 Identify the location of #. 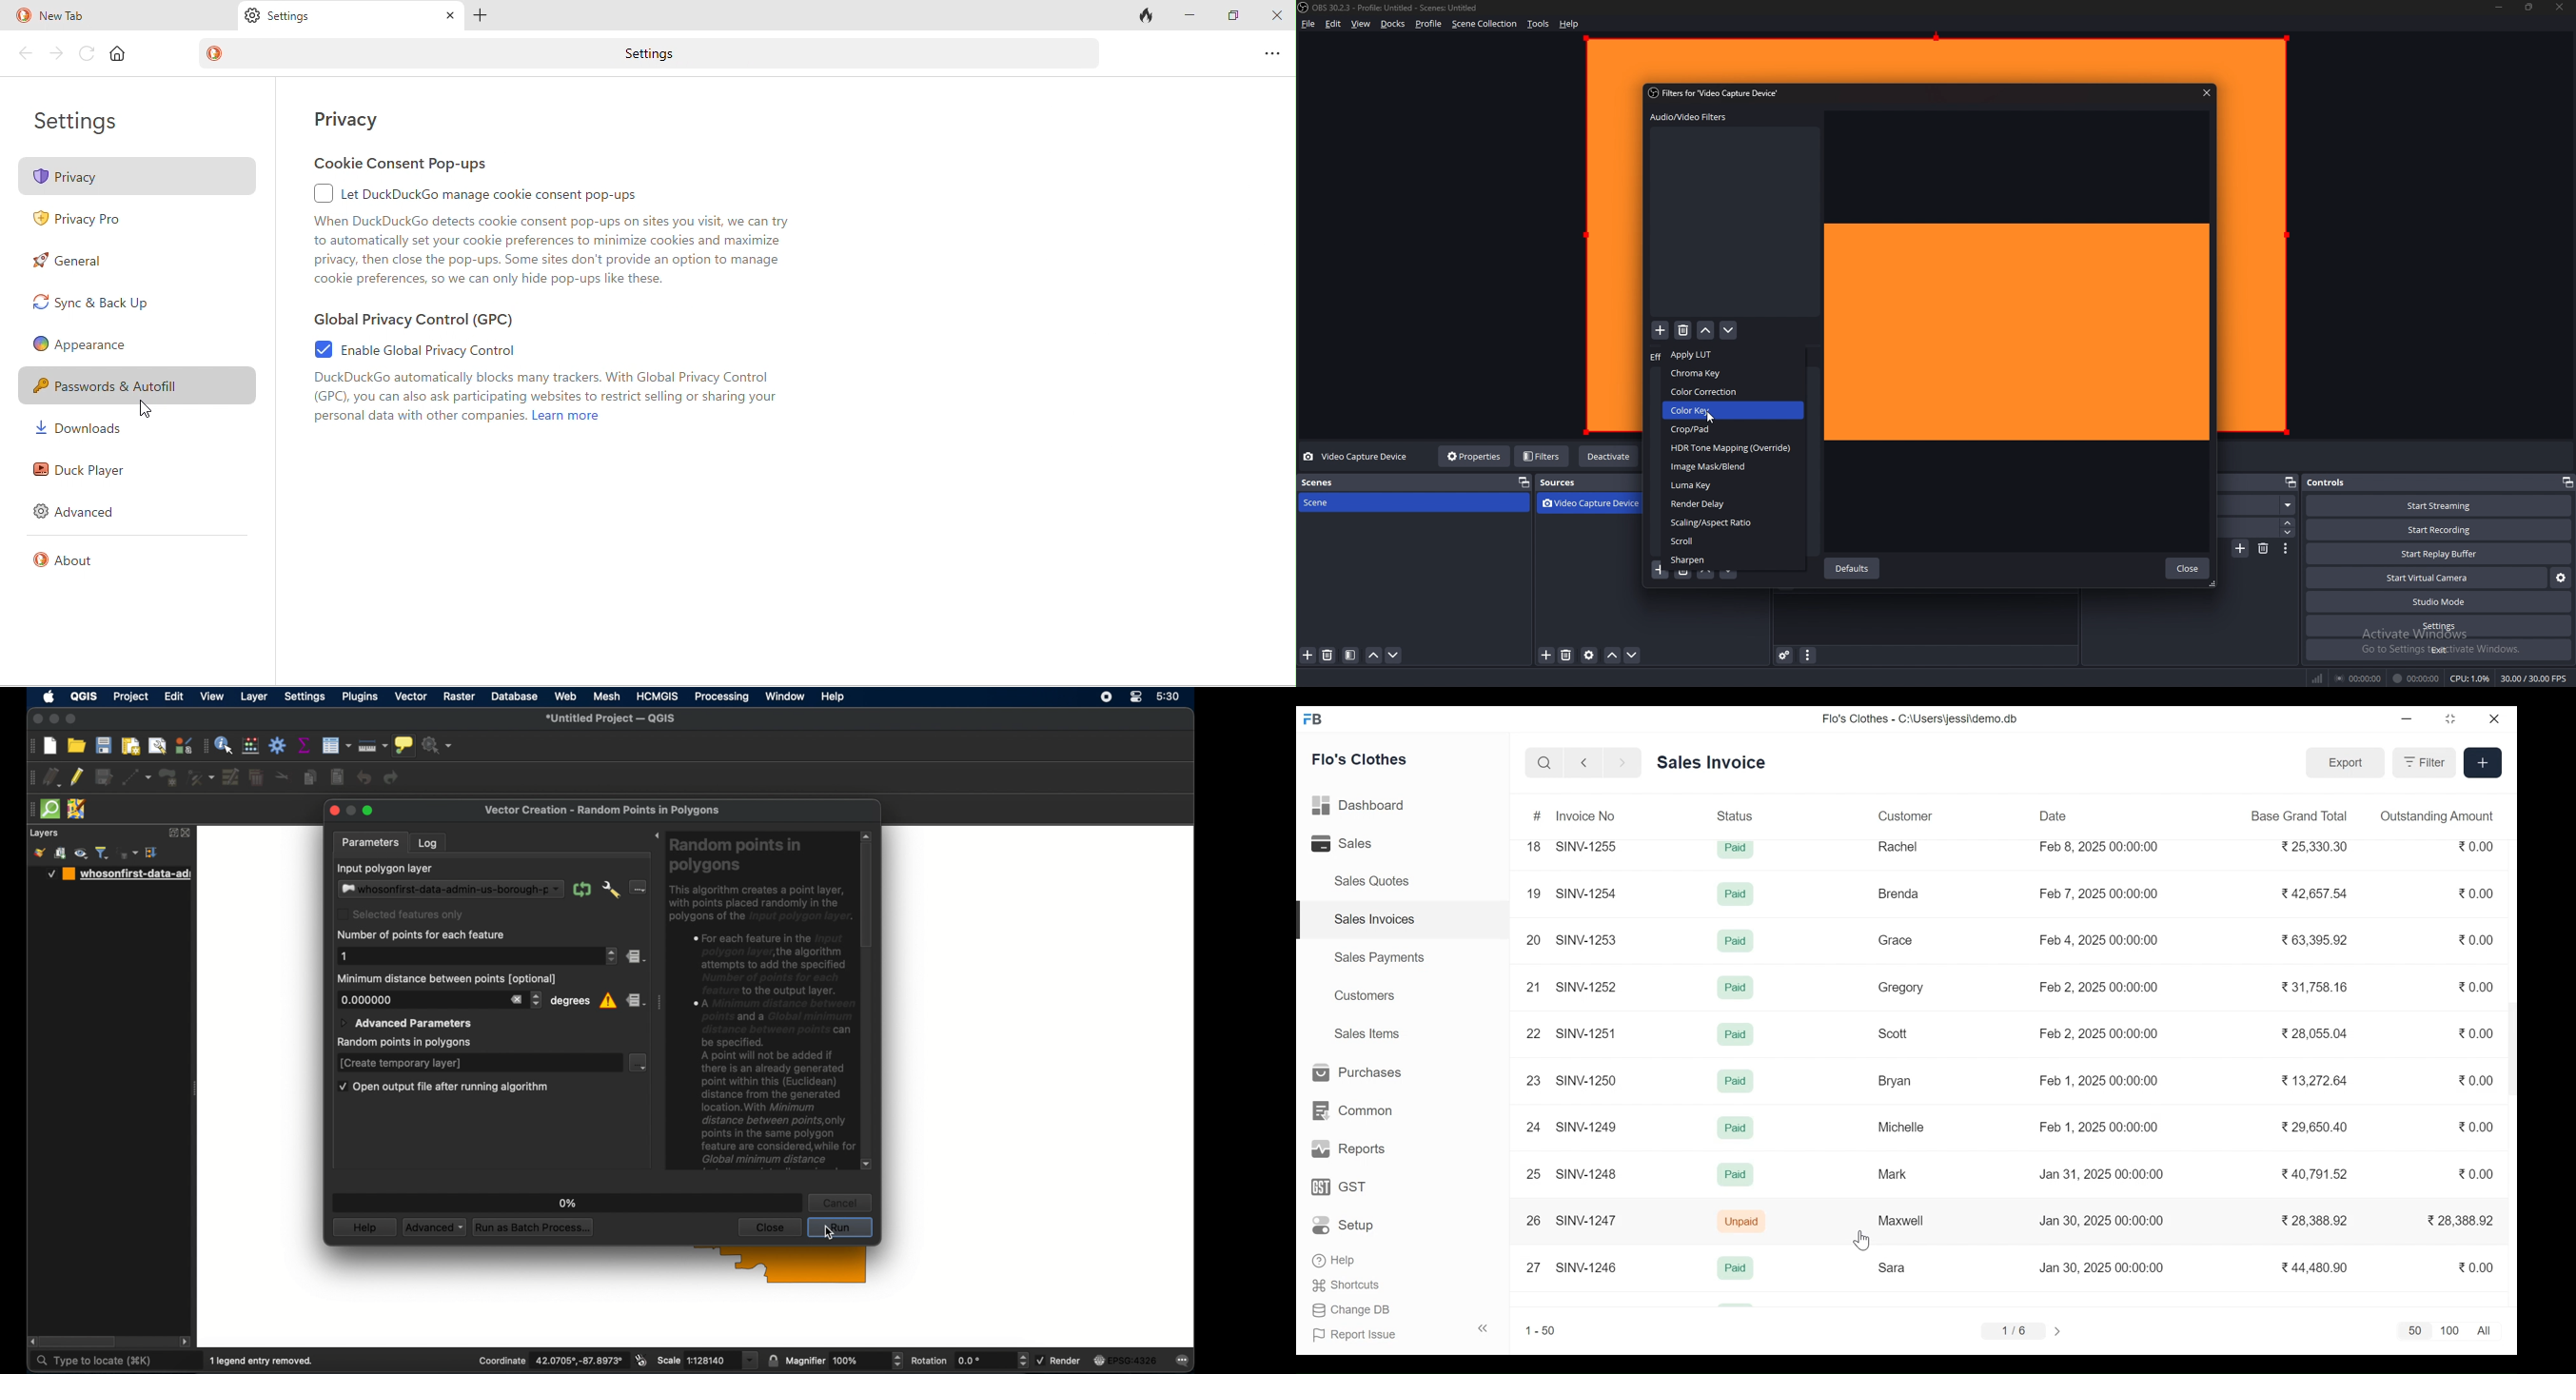
(1538, 817).